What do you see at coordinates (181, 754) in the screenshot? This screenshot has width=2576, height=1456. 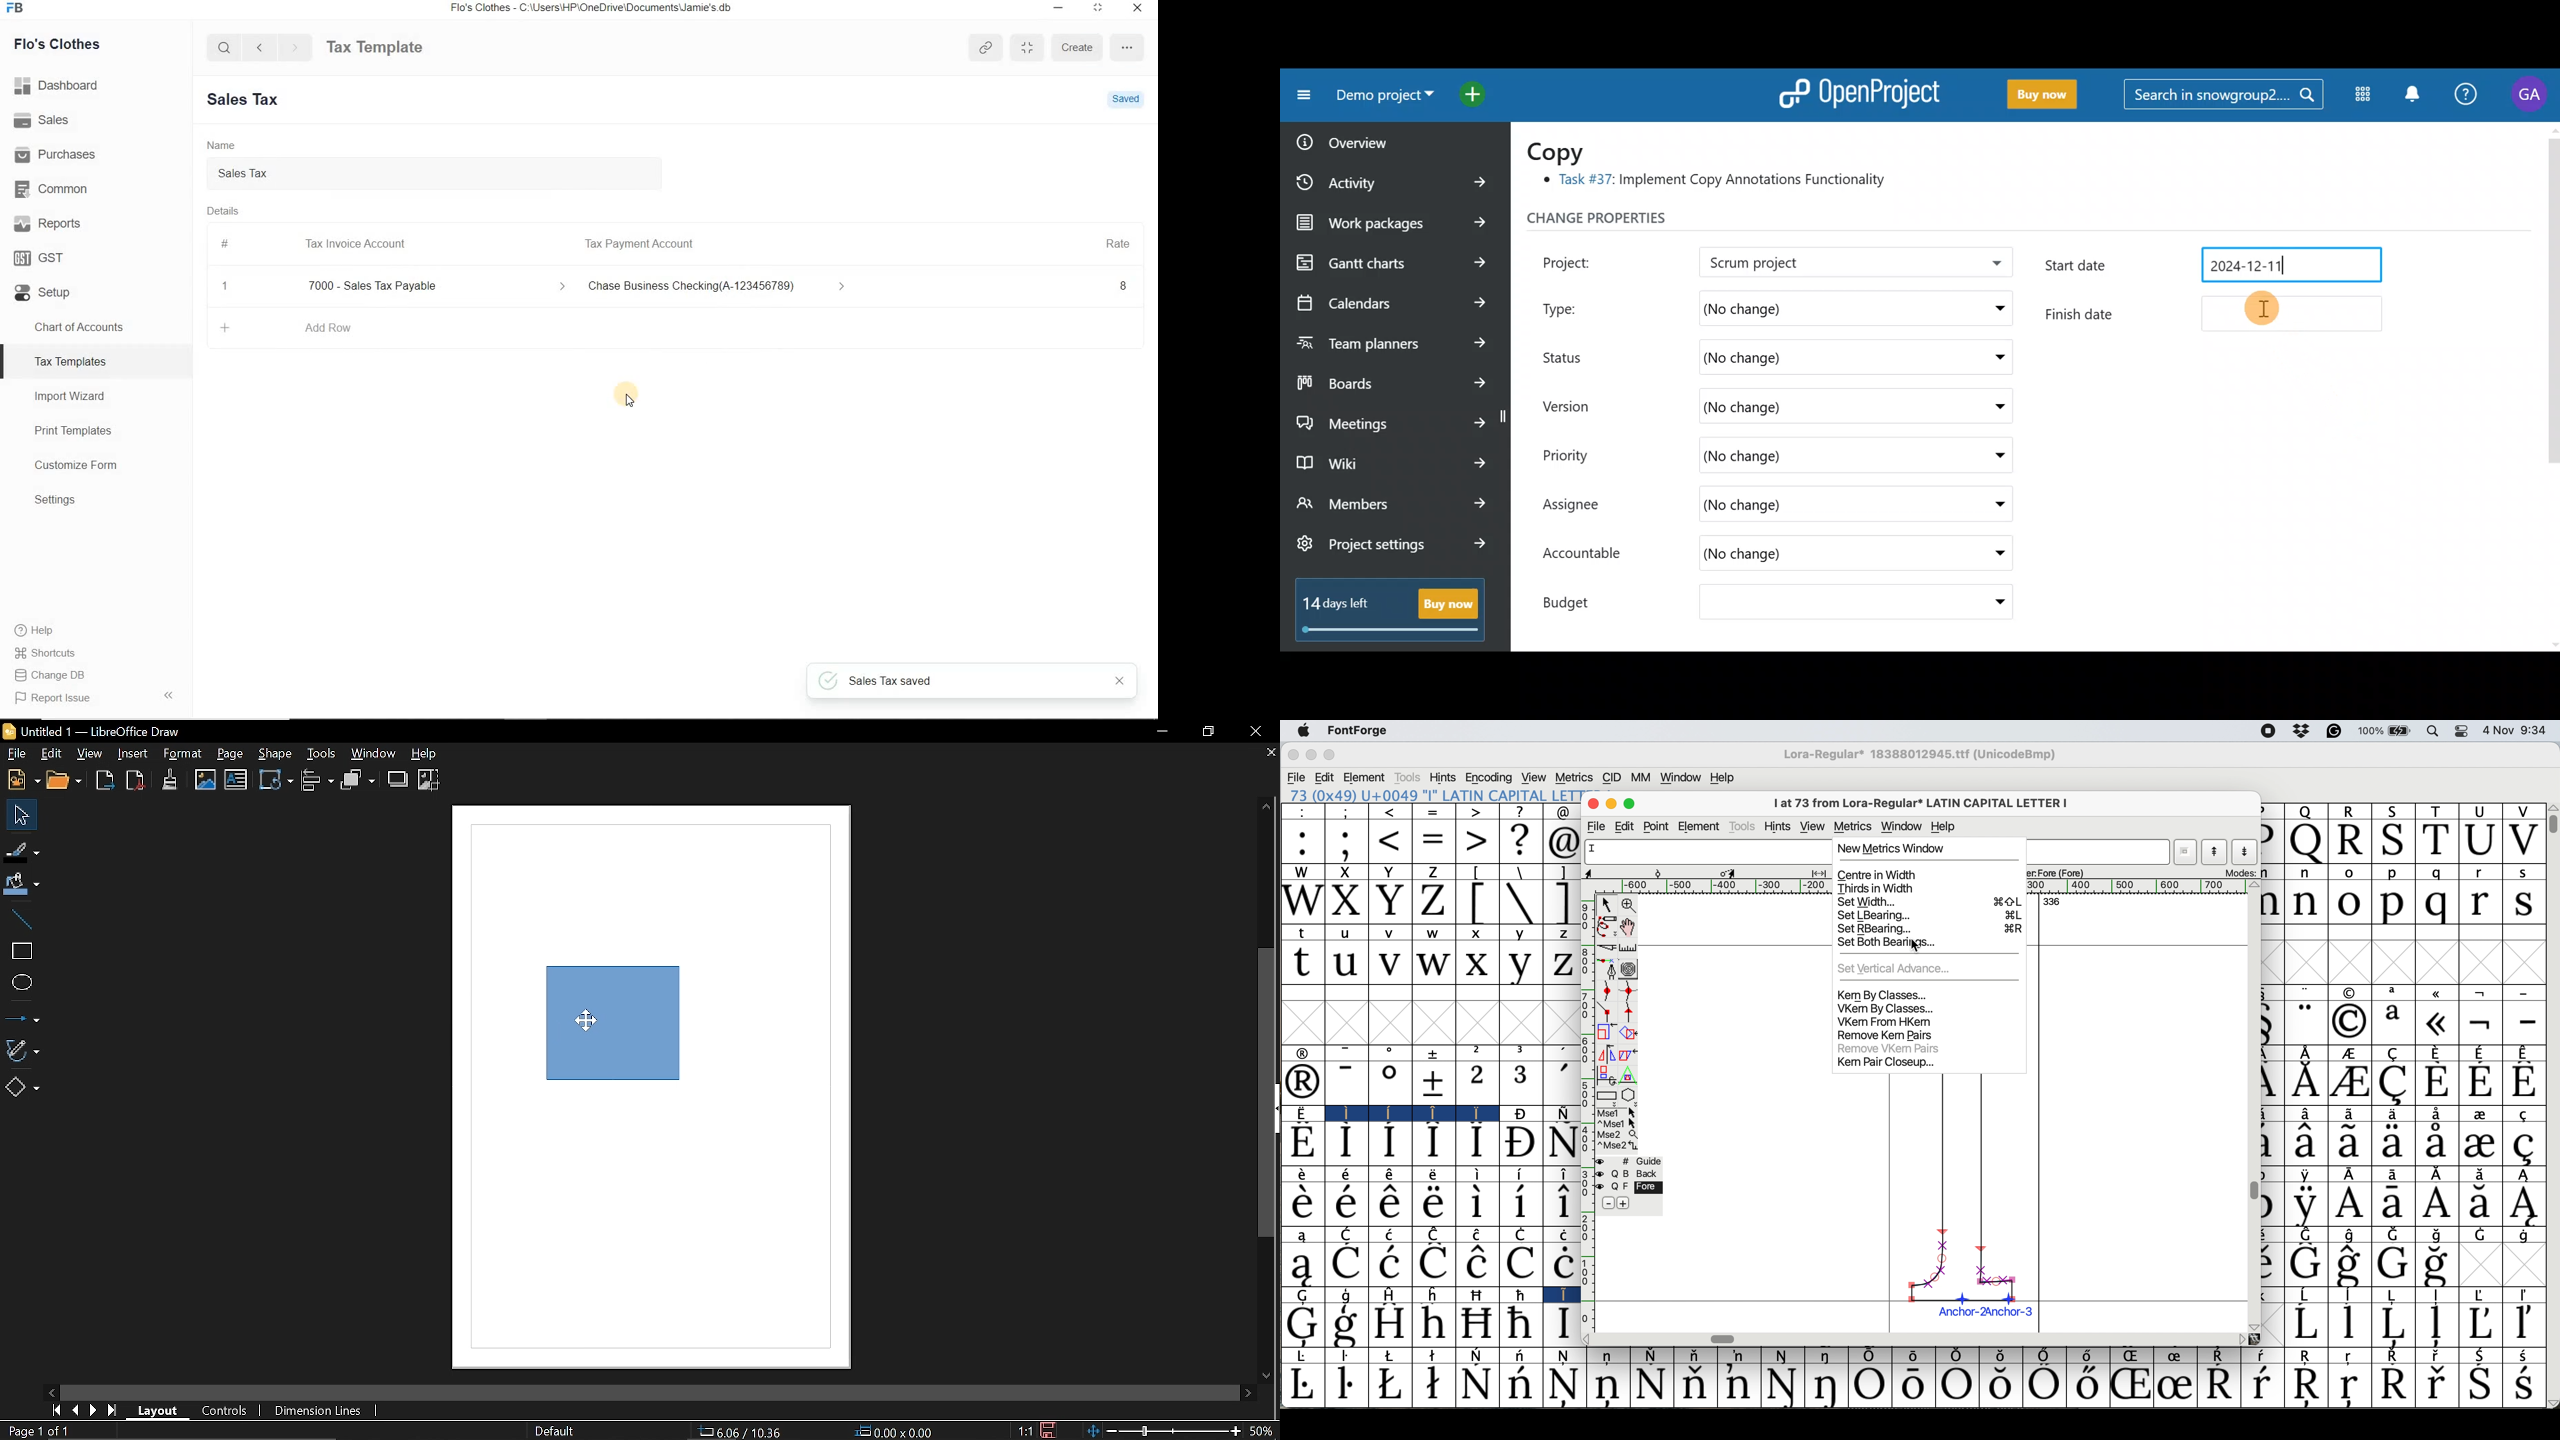 I see `Format` at bounding box center [181, 754].